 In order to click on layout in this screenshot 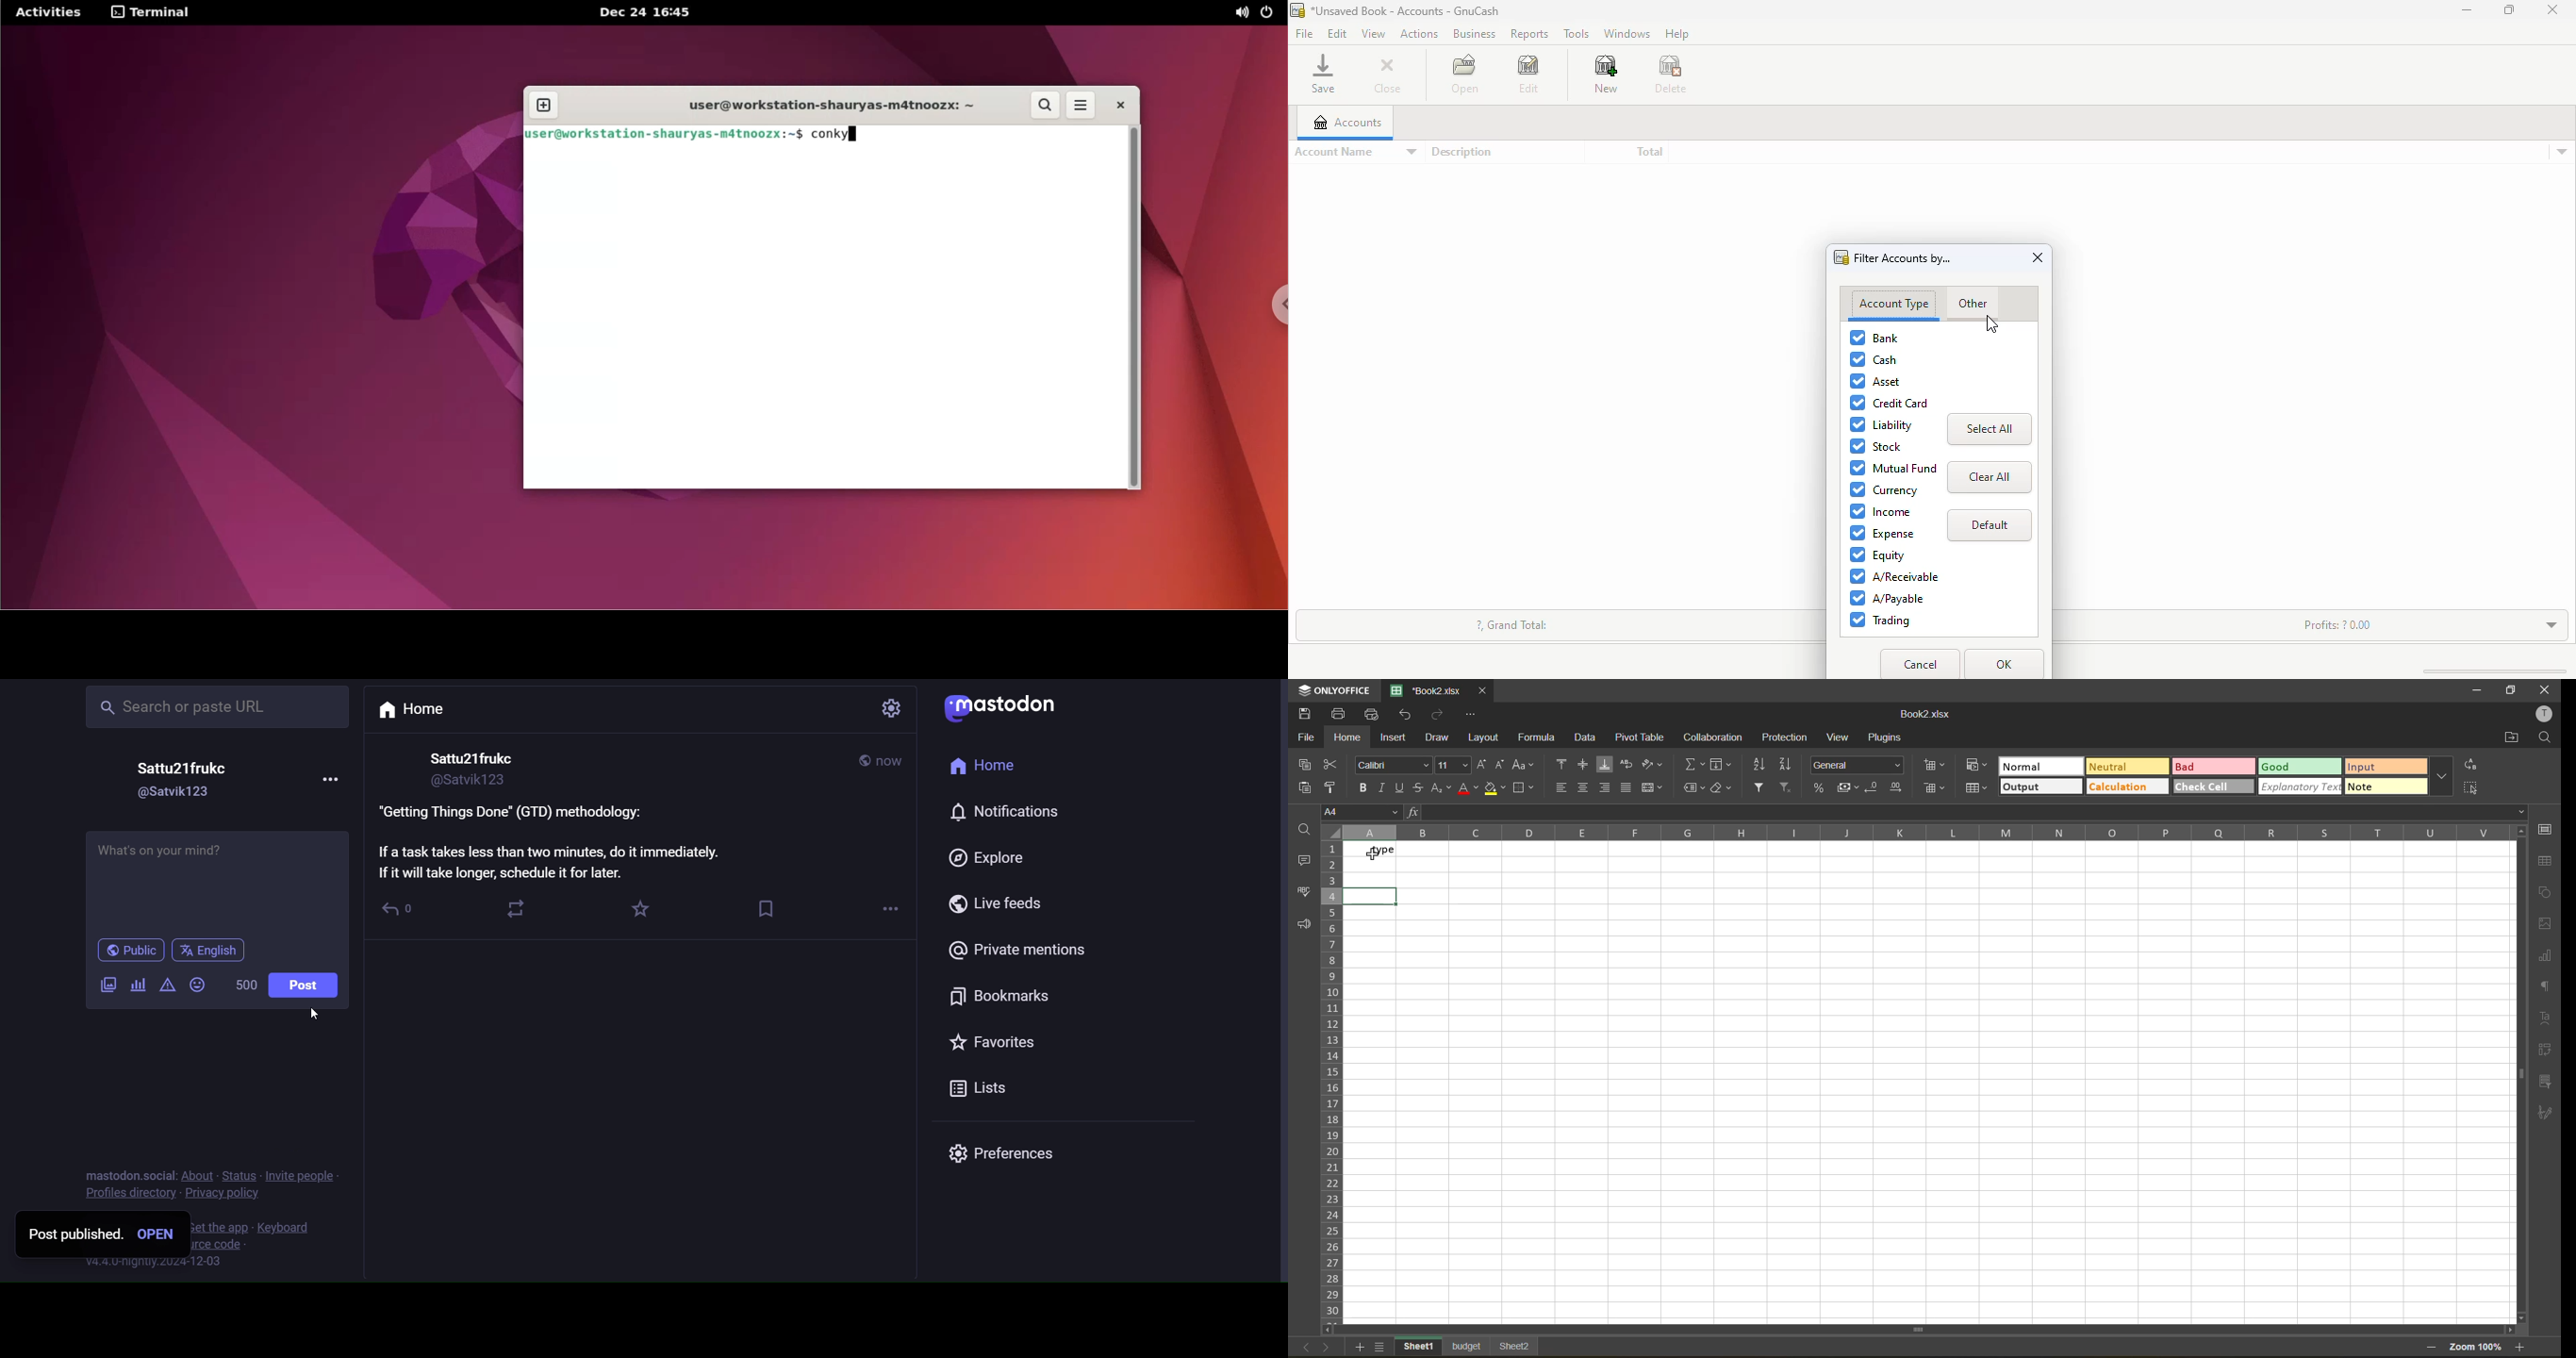, I will do `click(1484, 736)`.